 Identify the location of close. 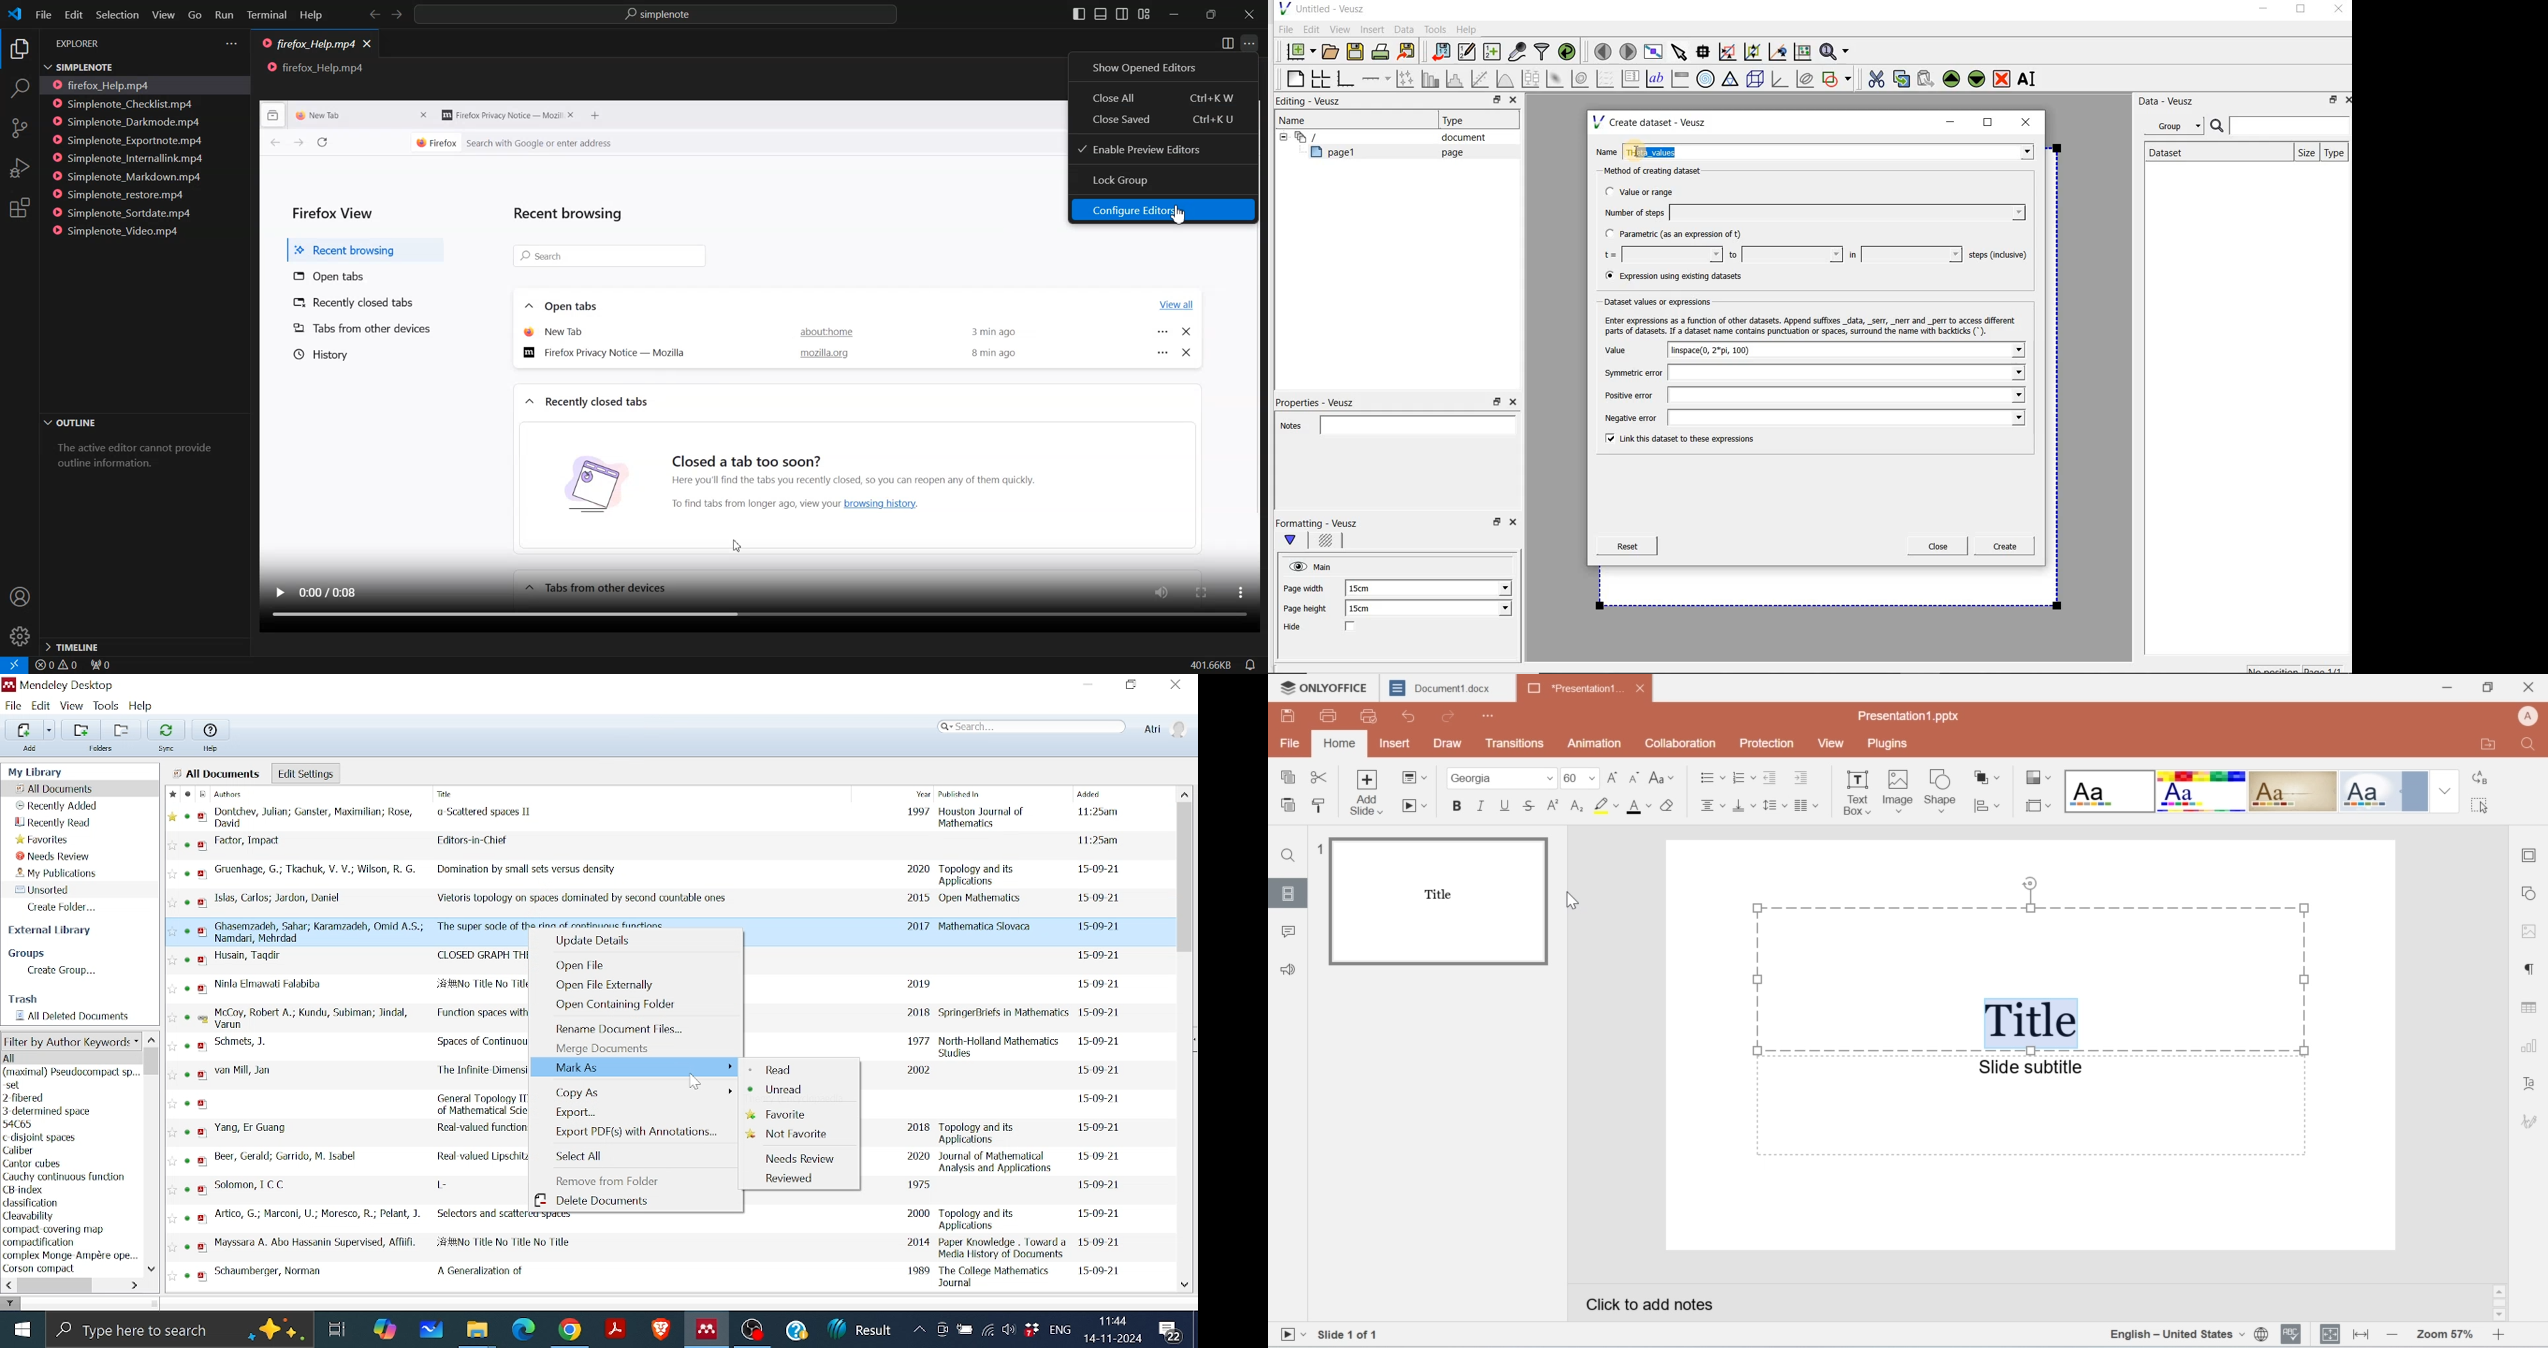
(2530, 685).